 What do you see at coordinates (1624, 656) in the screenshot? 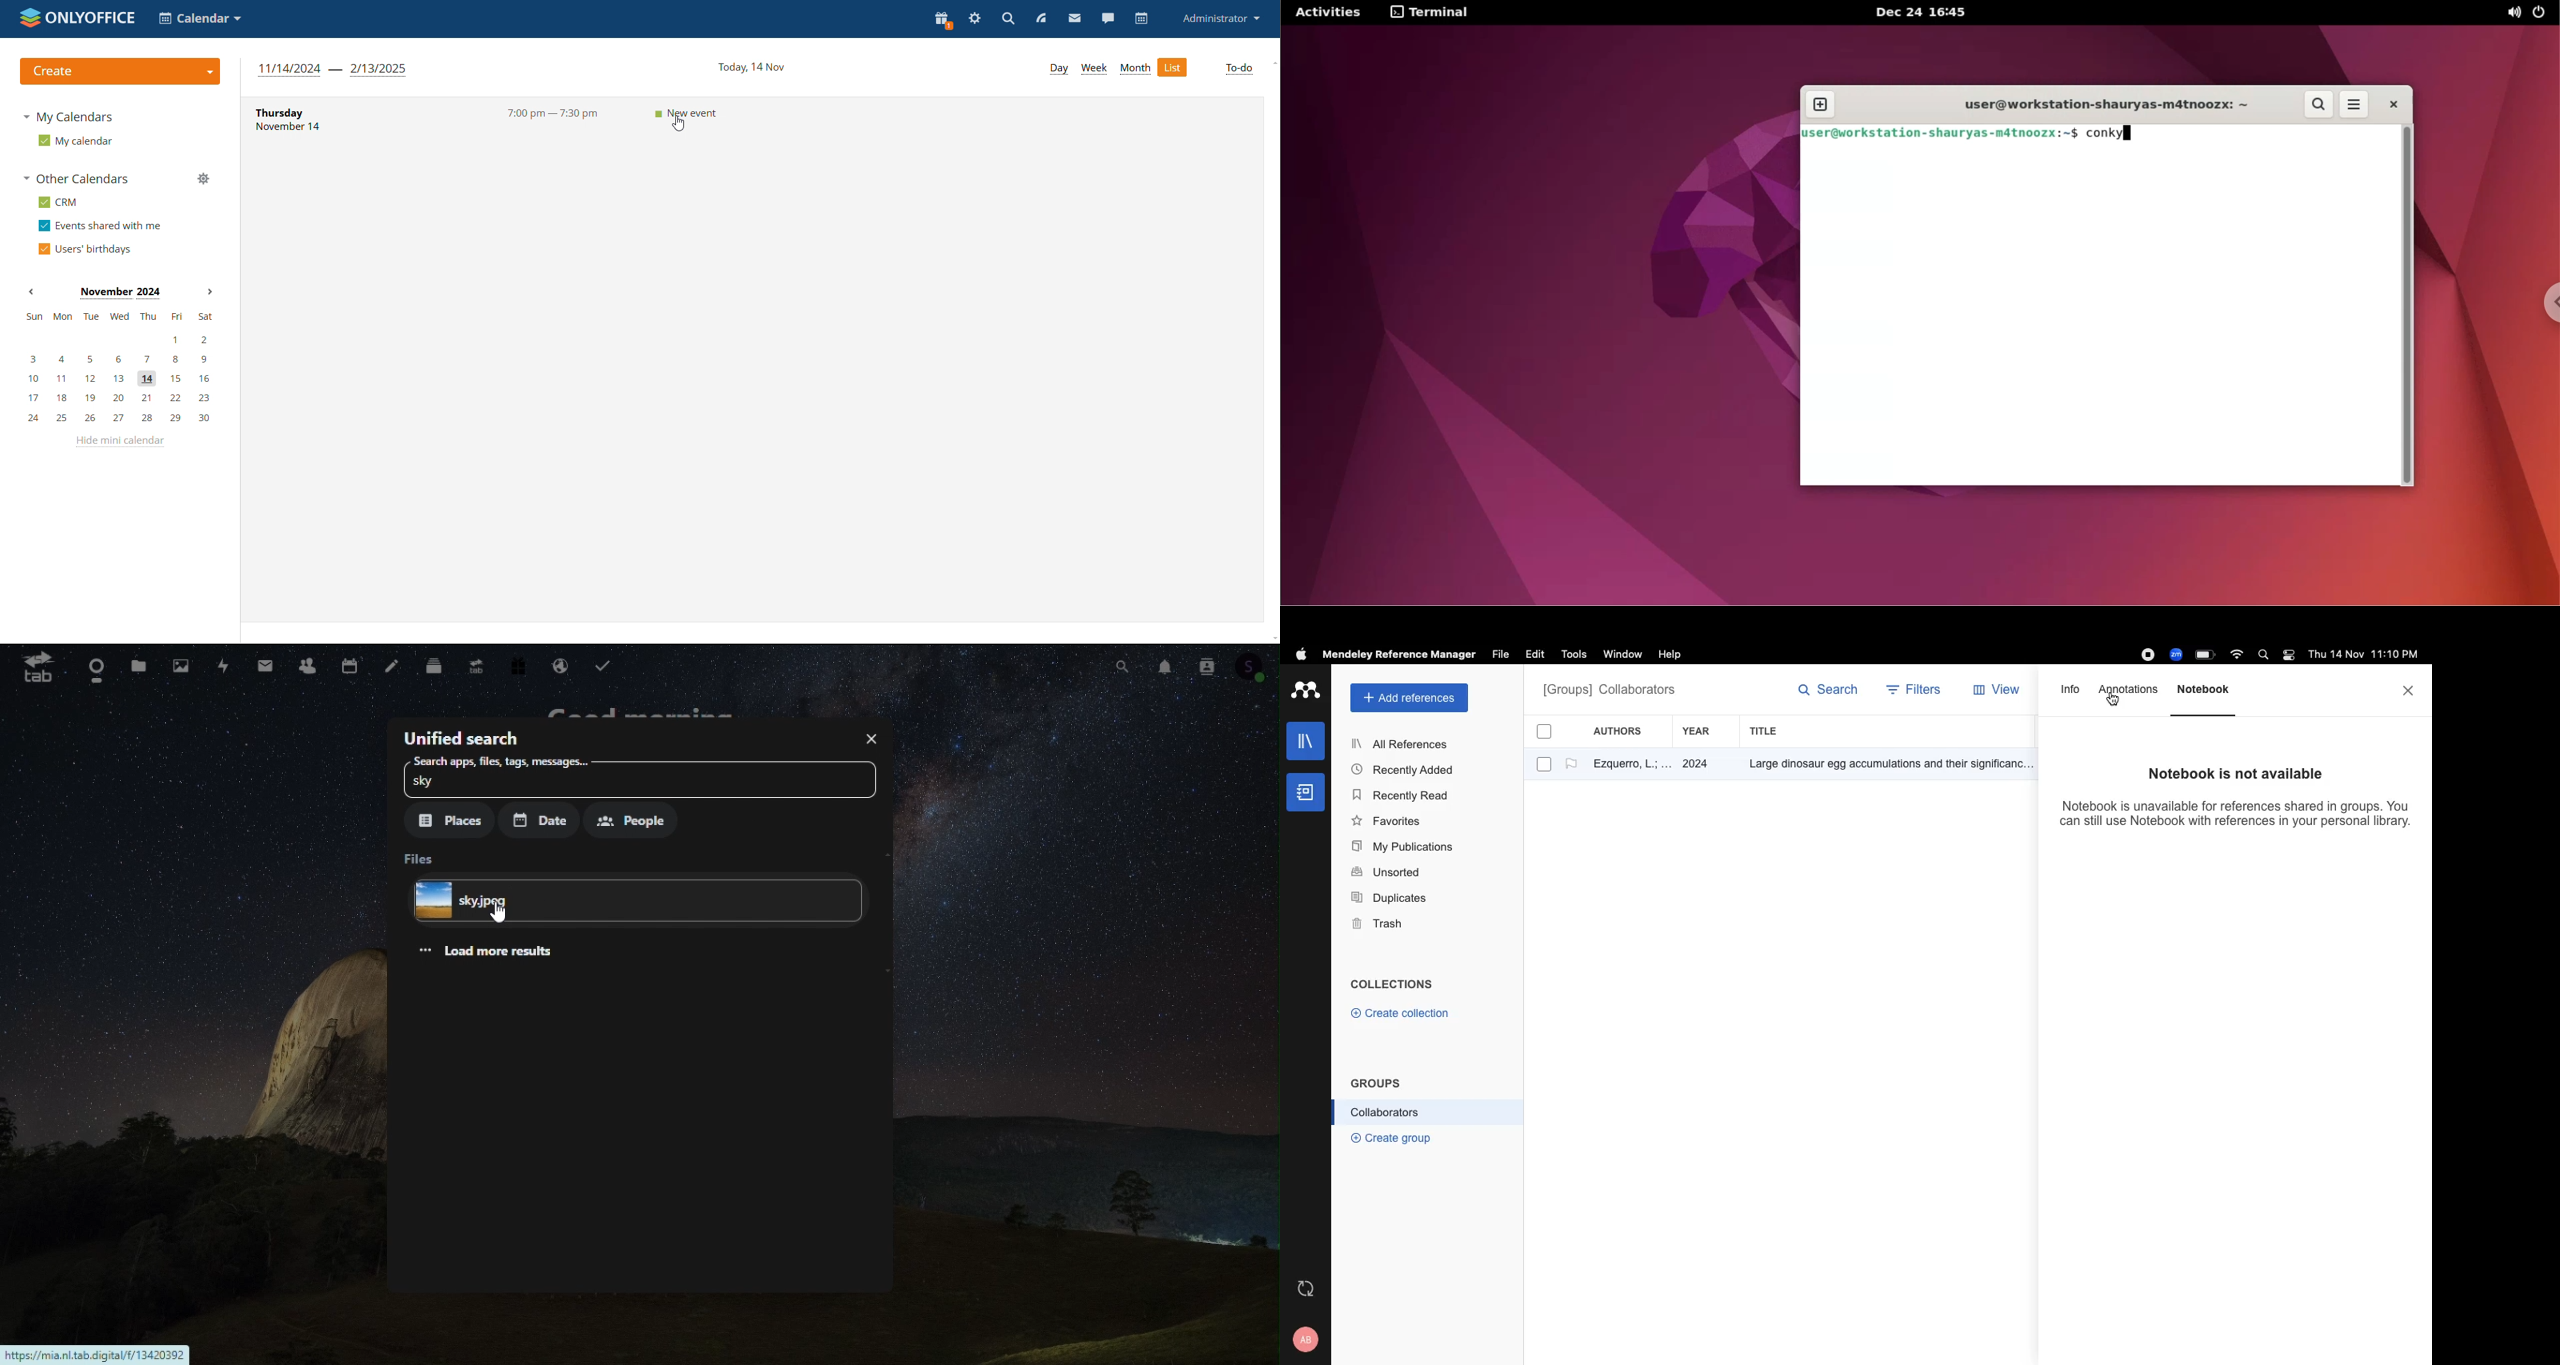
I see `‘Window` at bounding box center [1624, 656].